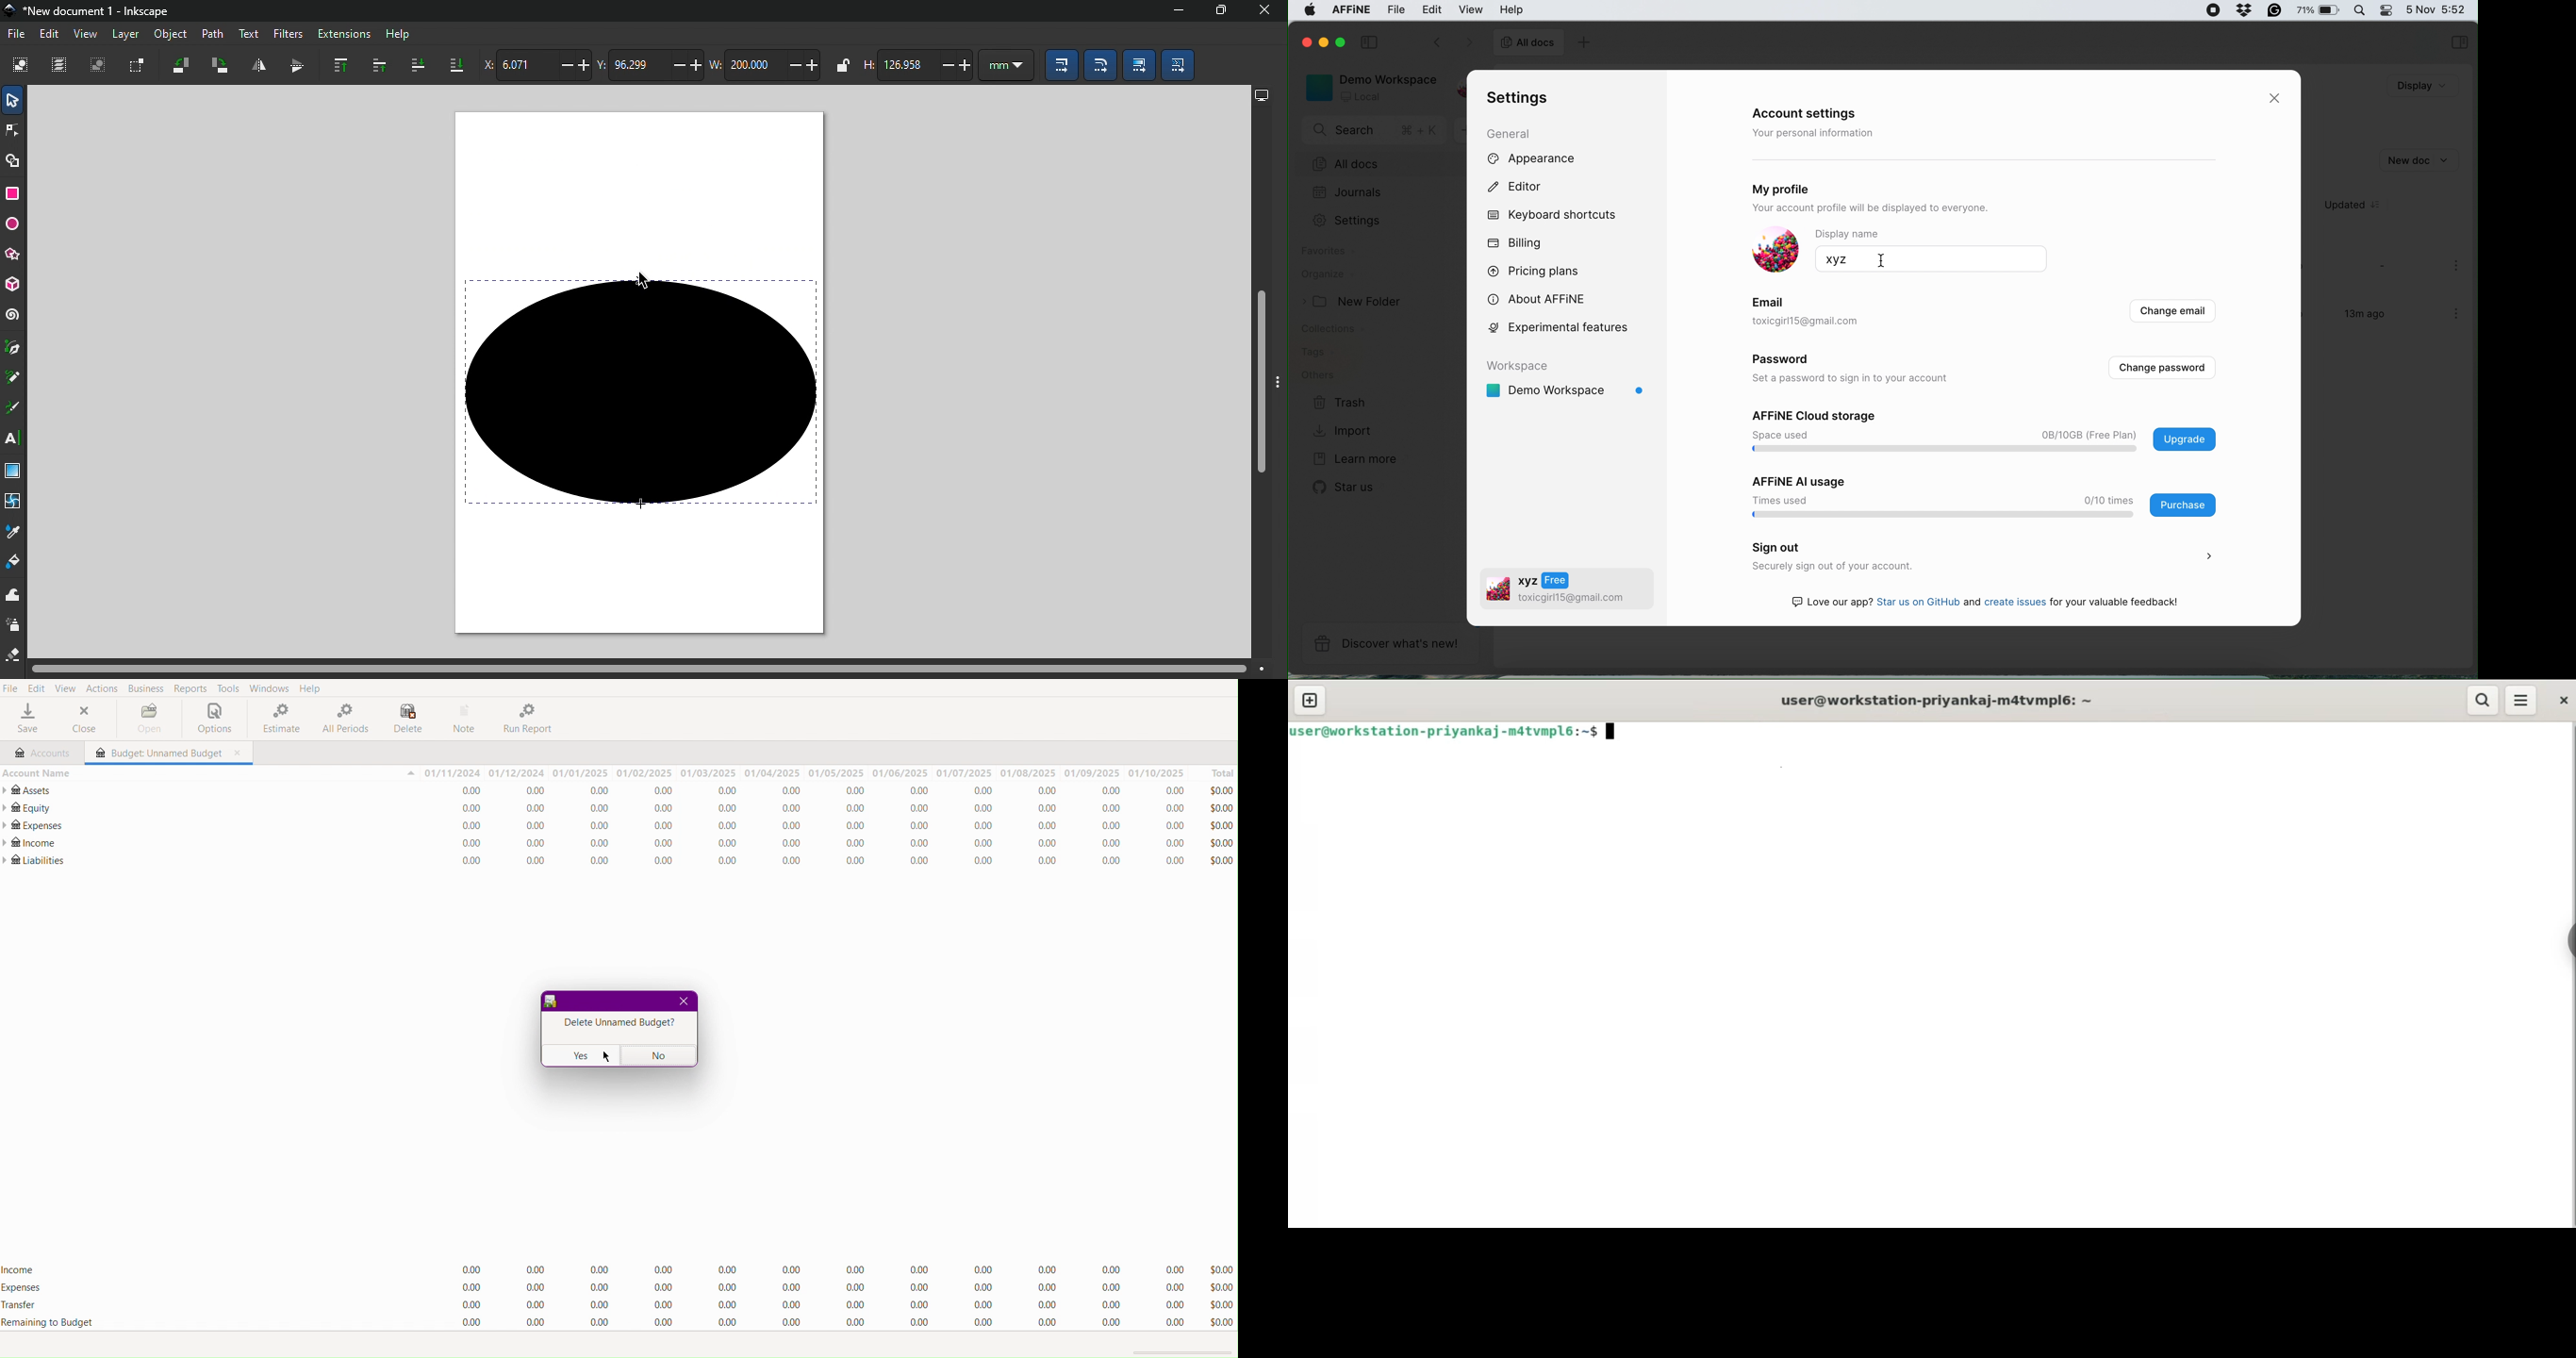  Describe the element at coordinates (822, 845) in the screenshot. I see `Income` at that location.